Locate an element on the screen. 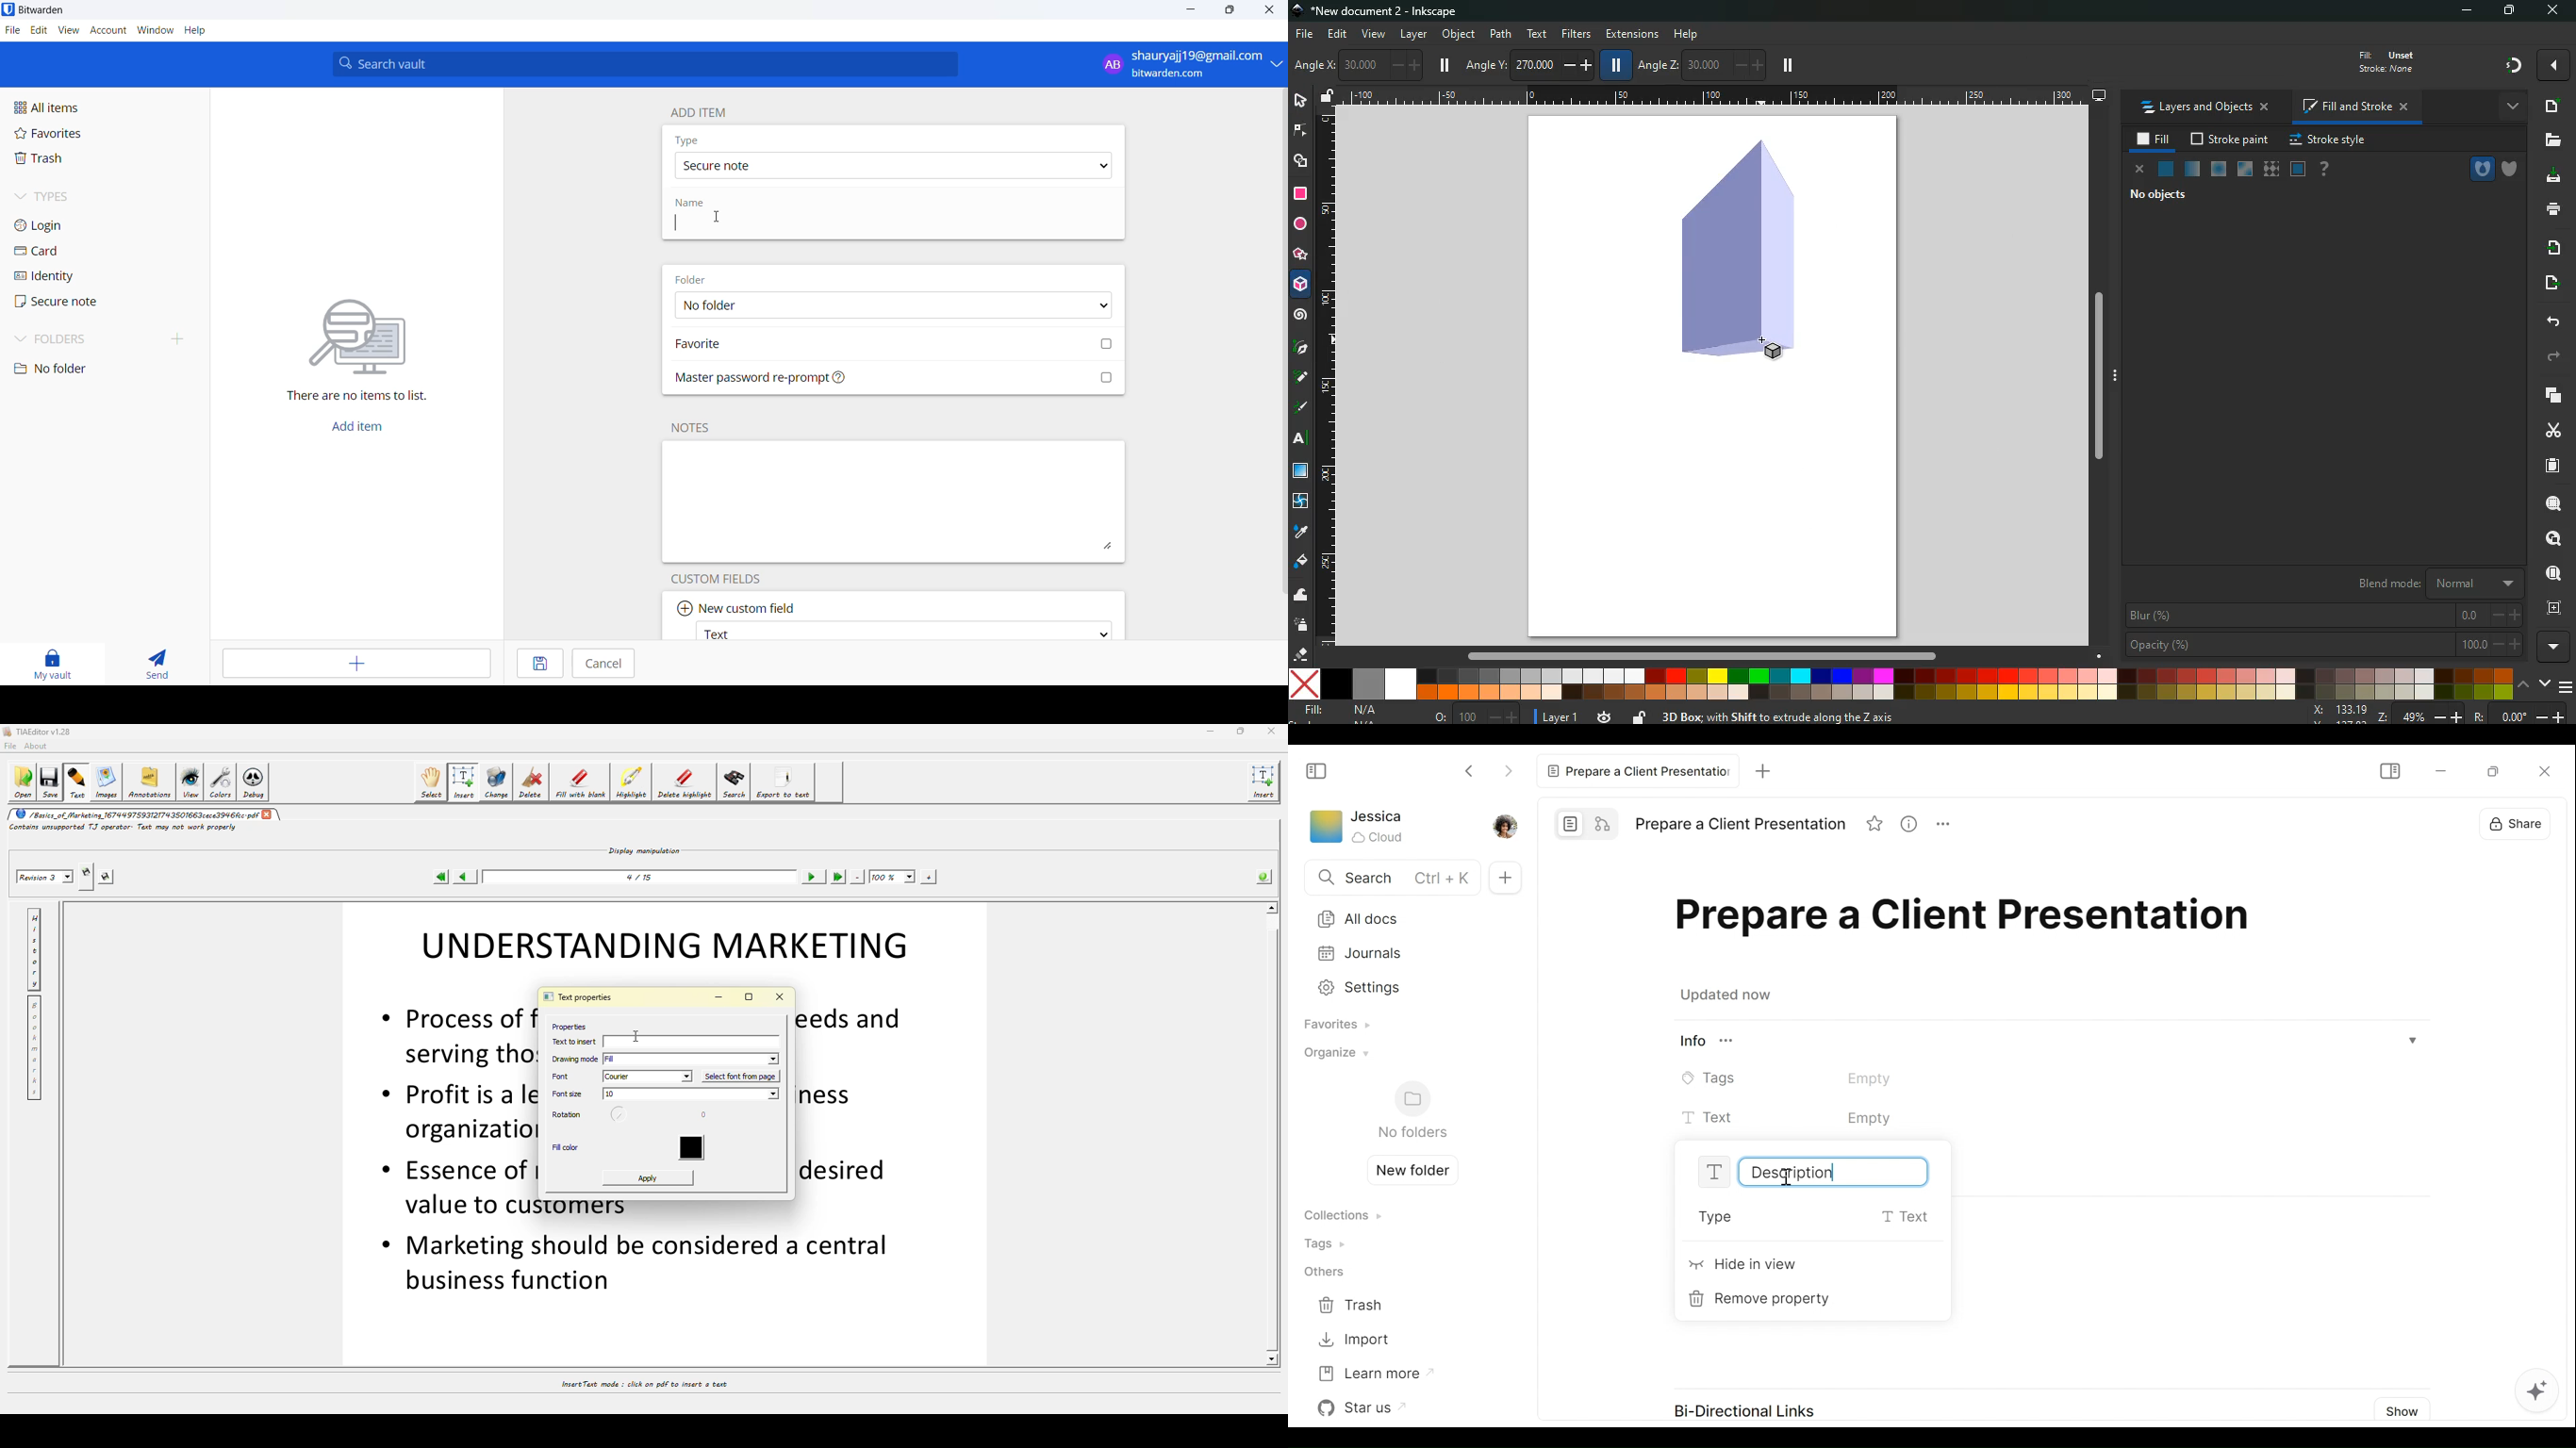  window is located at coordinates (155, 31).